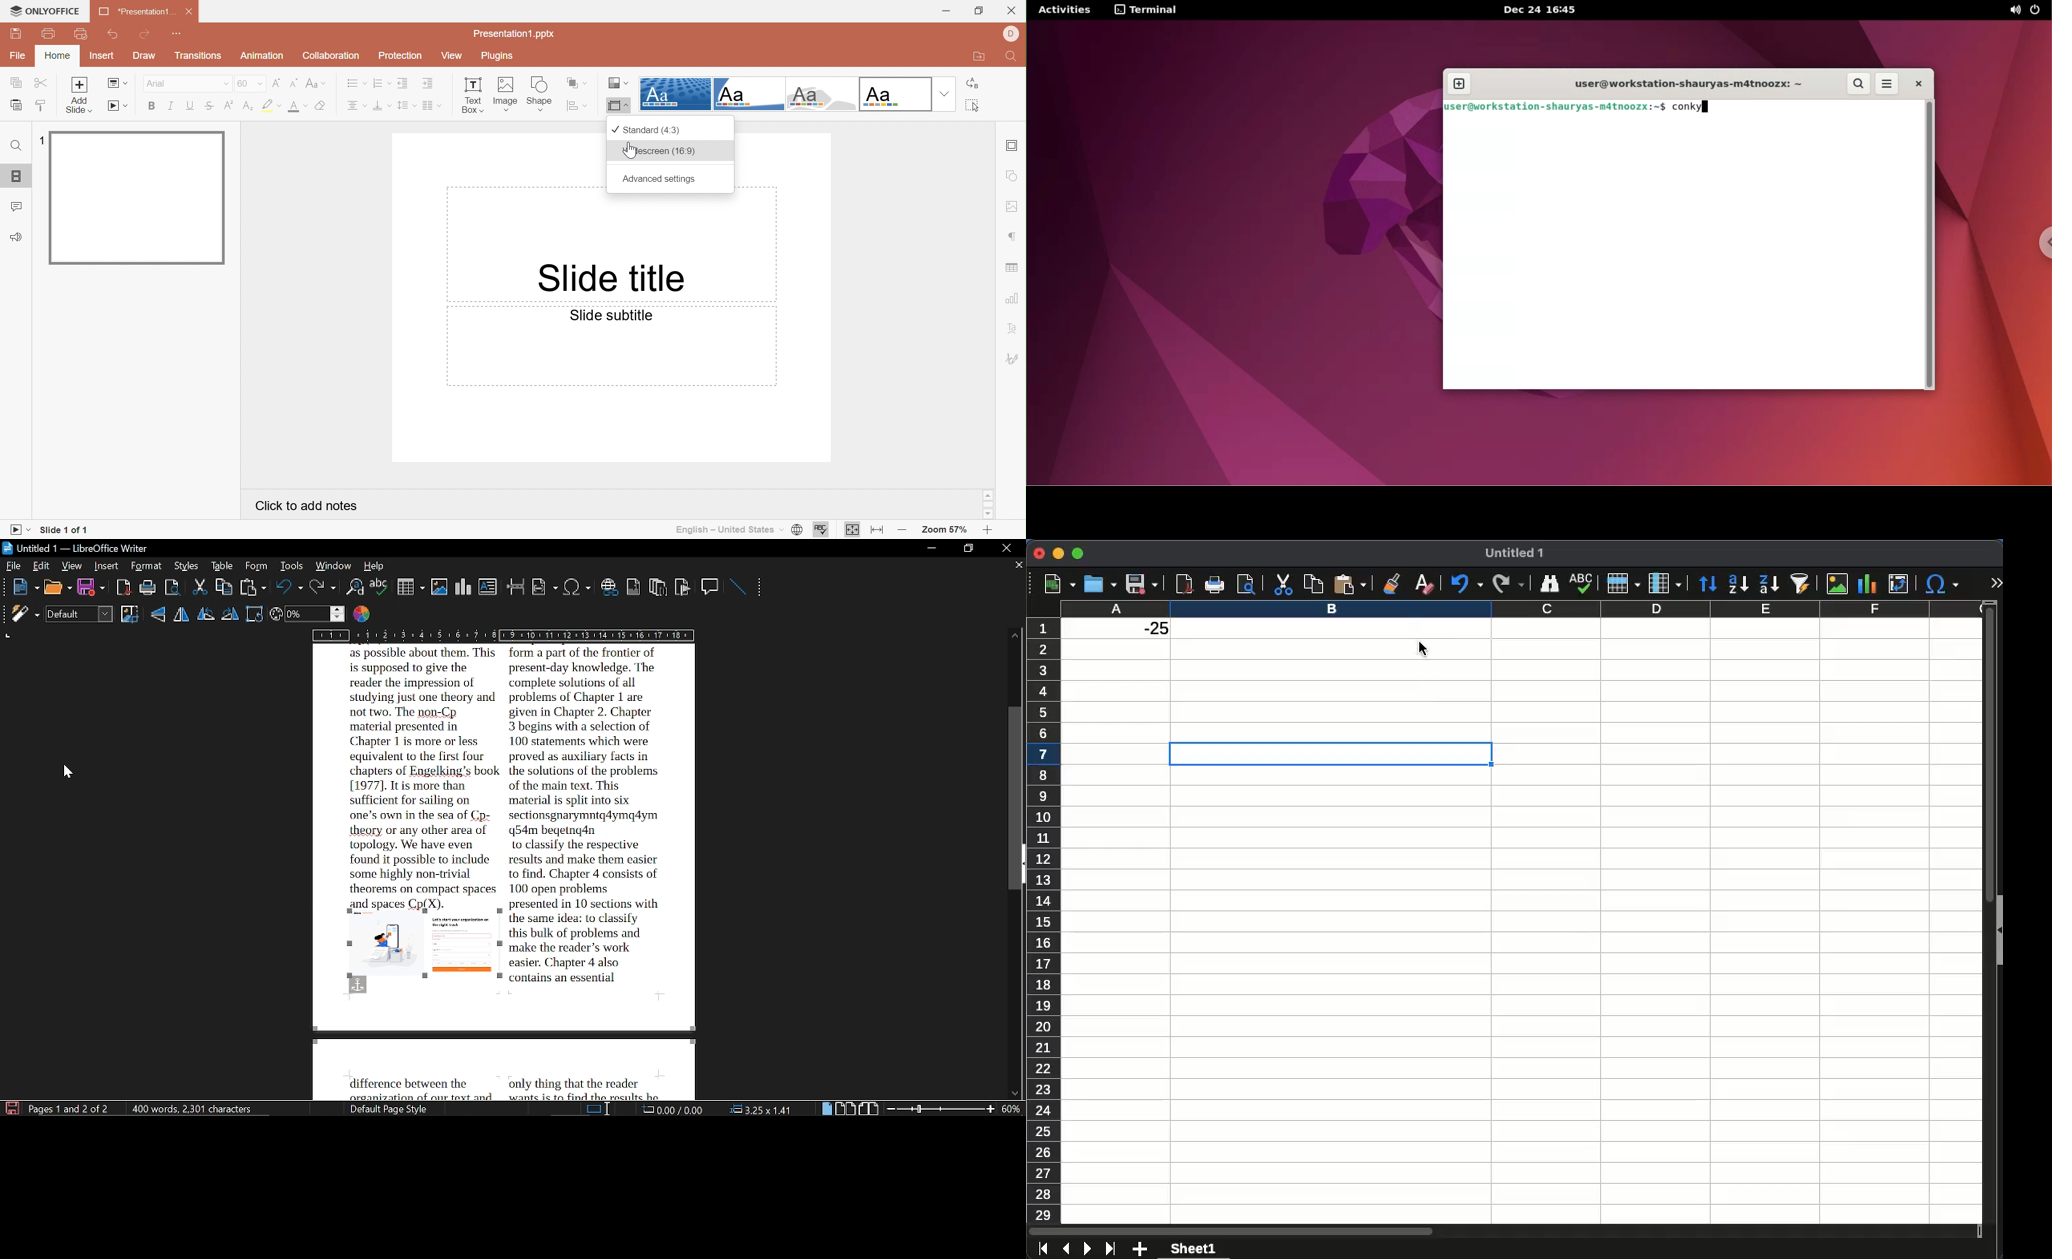  I want to click on redo, so click(322, 589).